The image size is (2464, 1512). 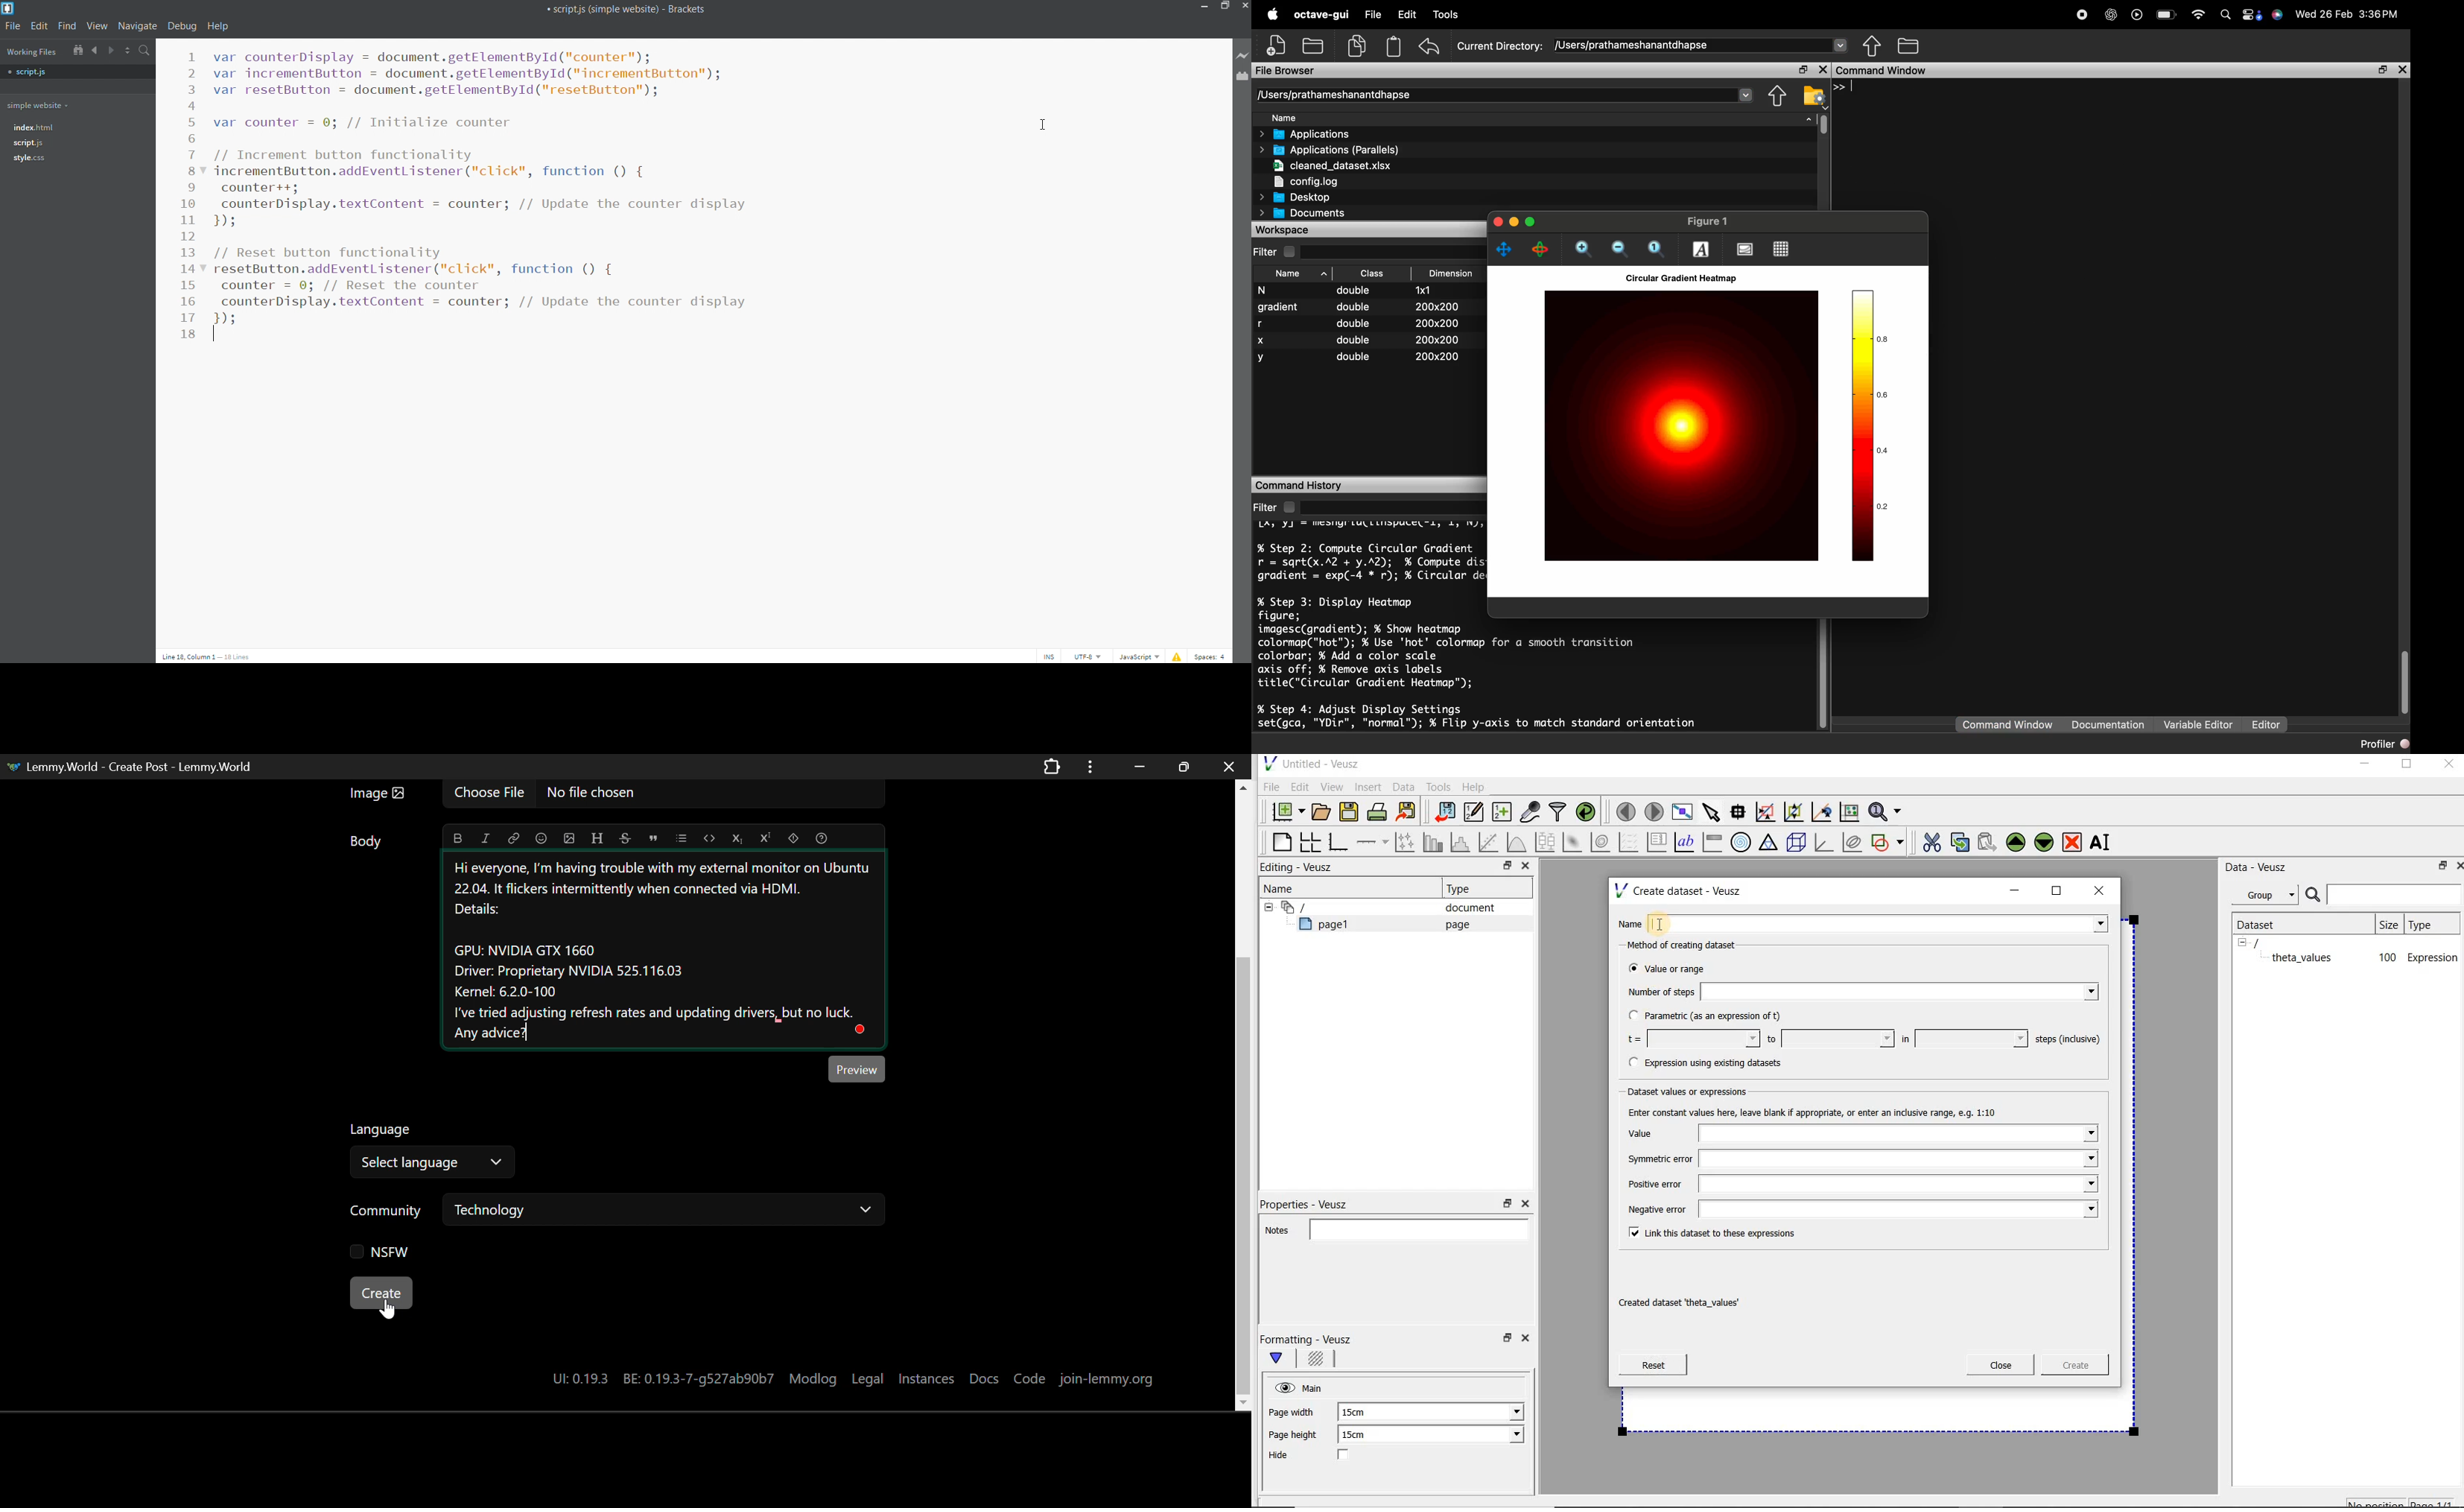 What do you see at coordinates (1275, 507) in the screenshot?
I see `Filter` at bounding box center [1275, 507].